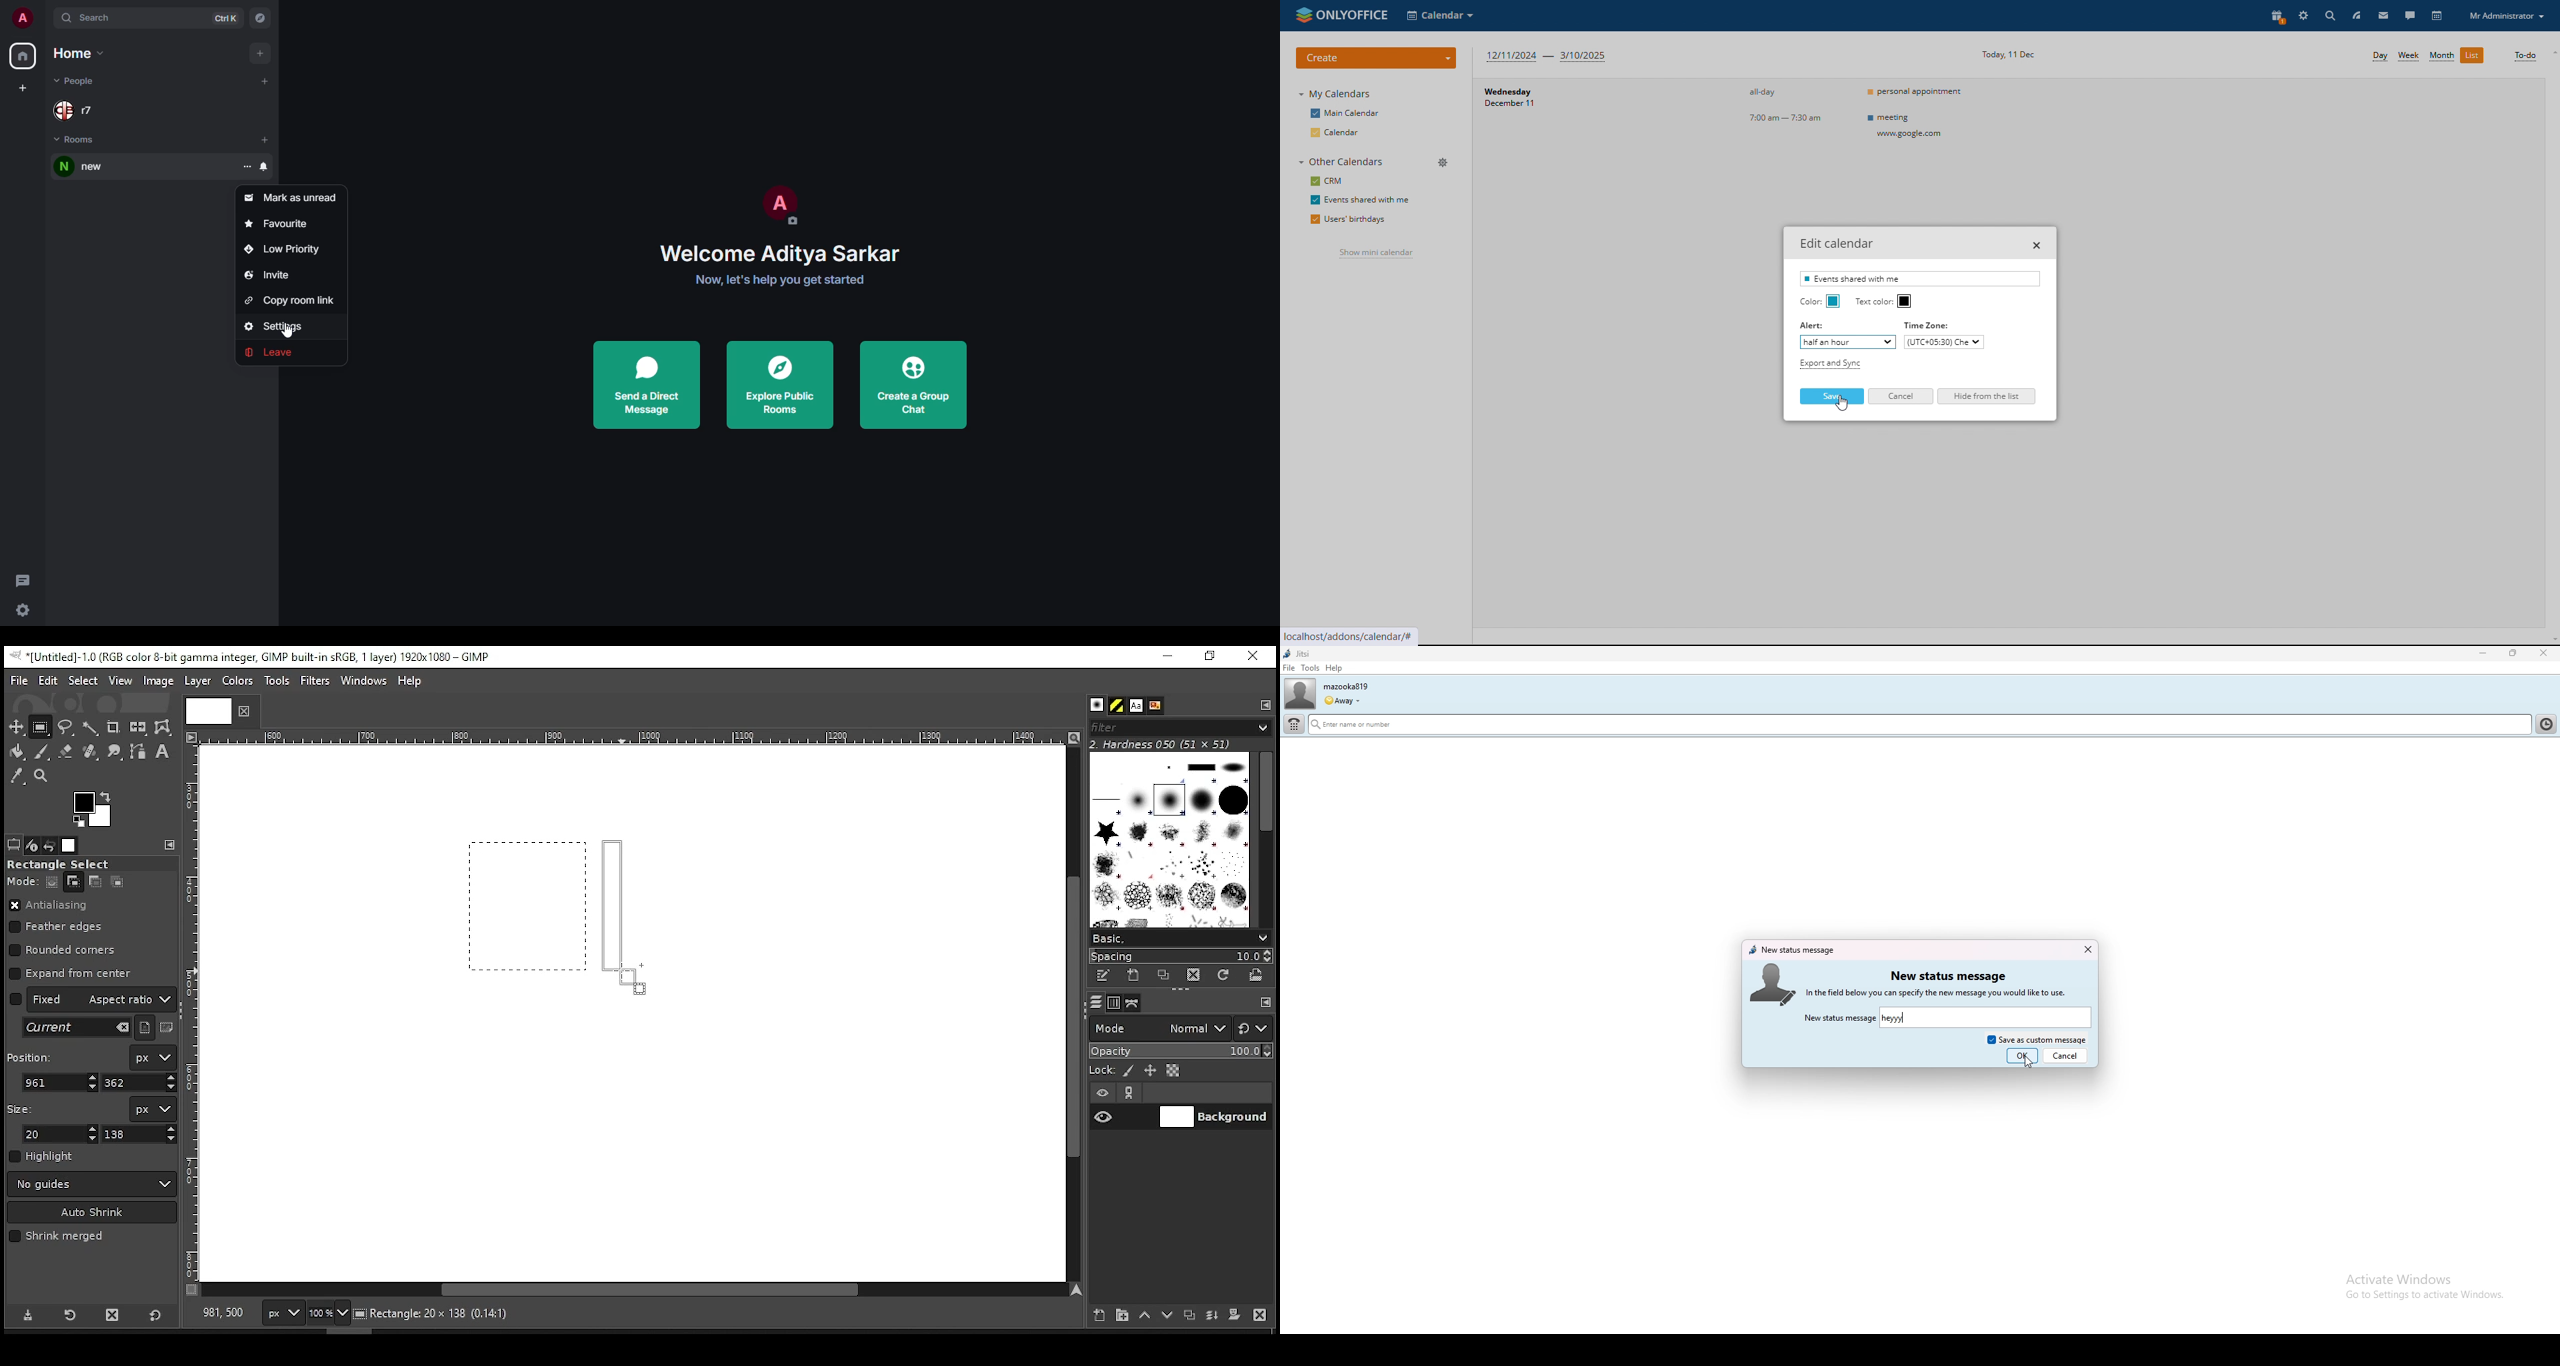 The width and height of the screenshot is (2576, 1372). I want to click on cancel, so click(2067, 1054).